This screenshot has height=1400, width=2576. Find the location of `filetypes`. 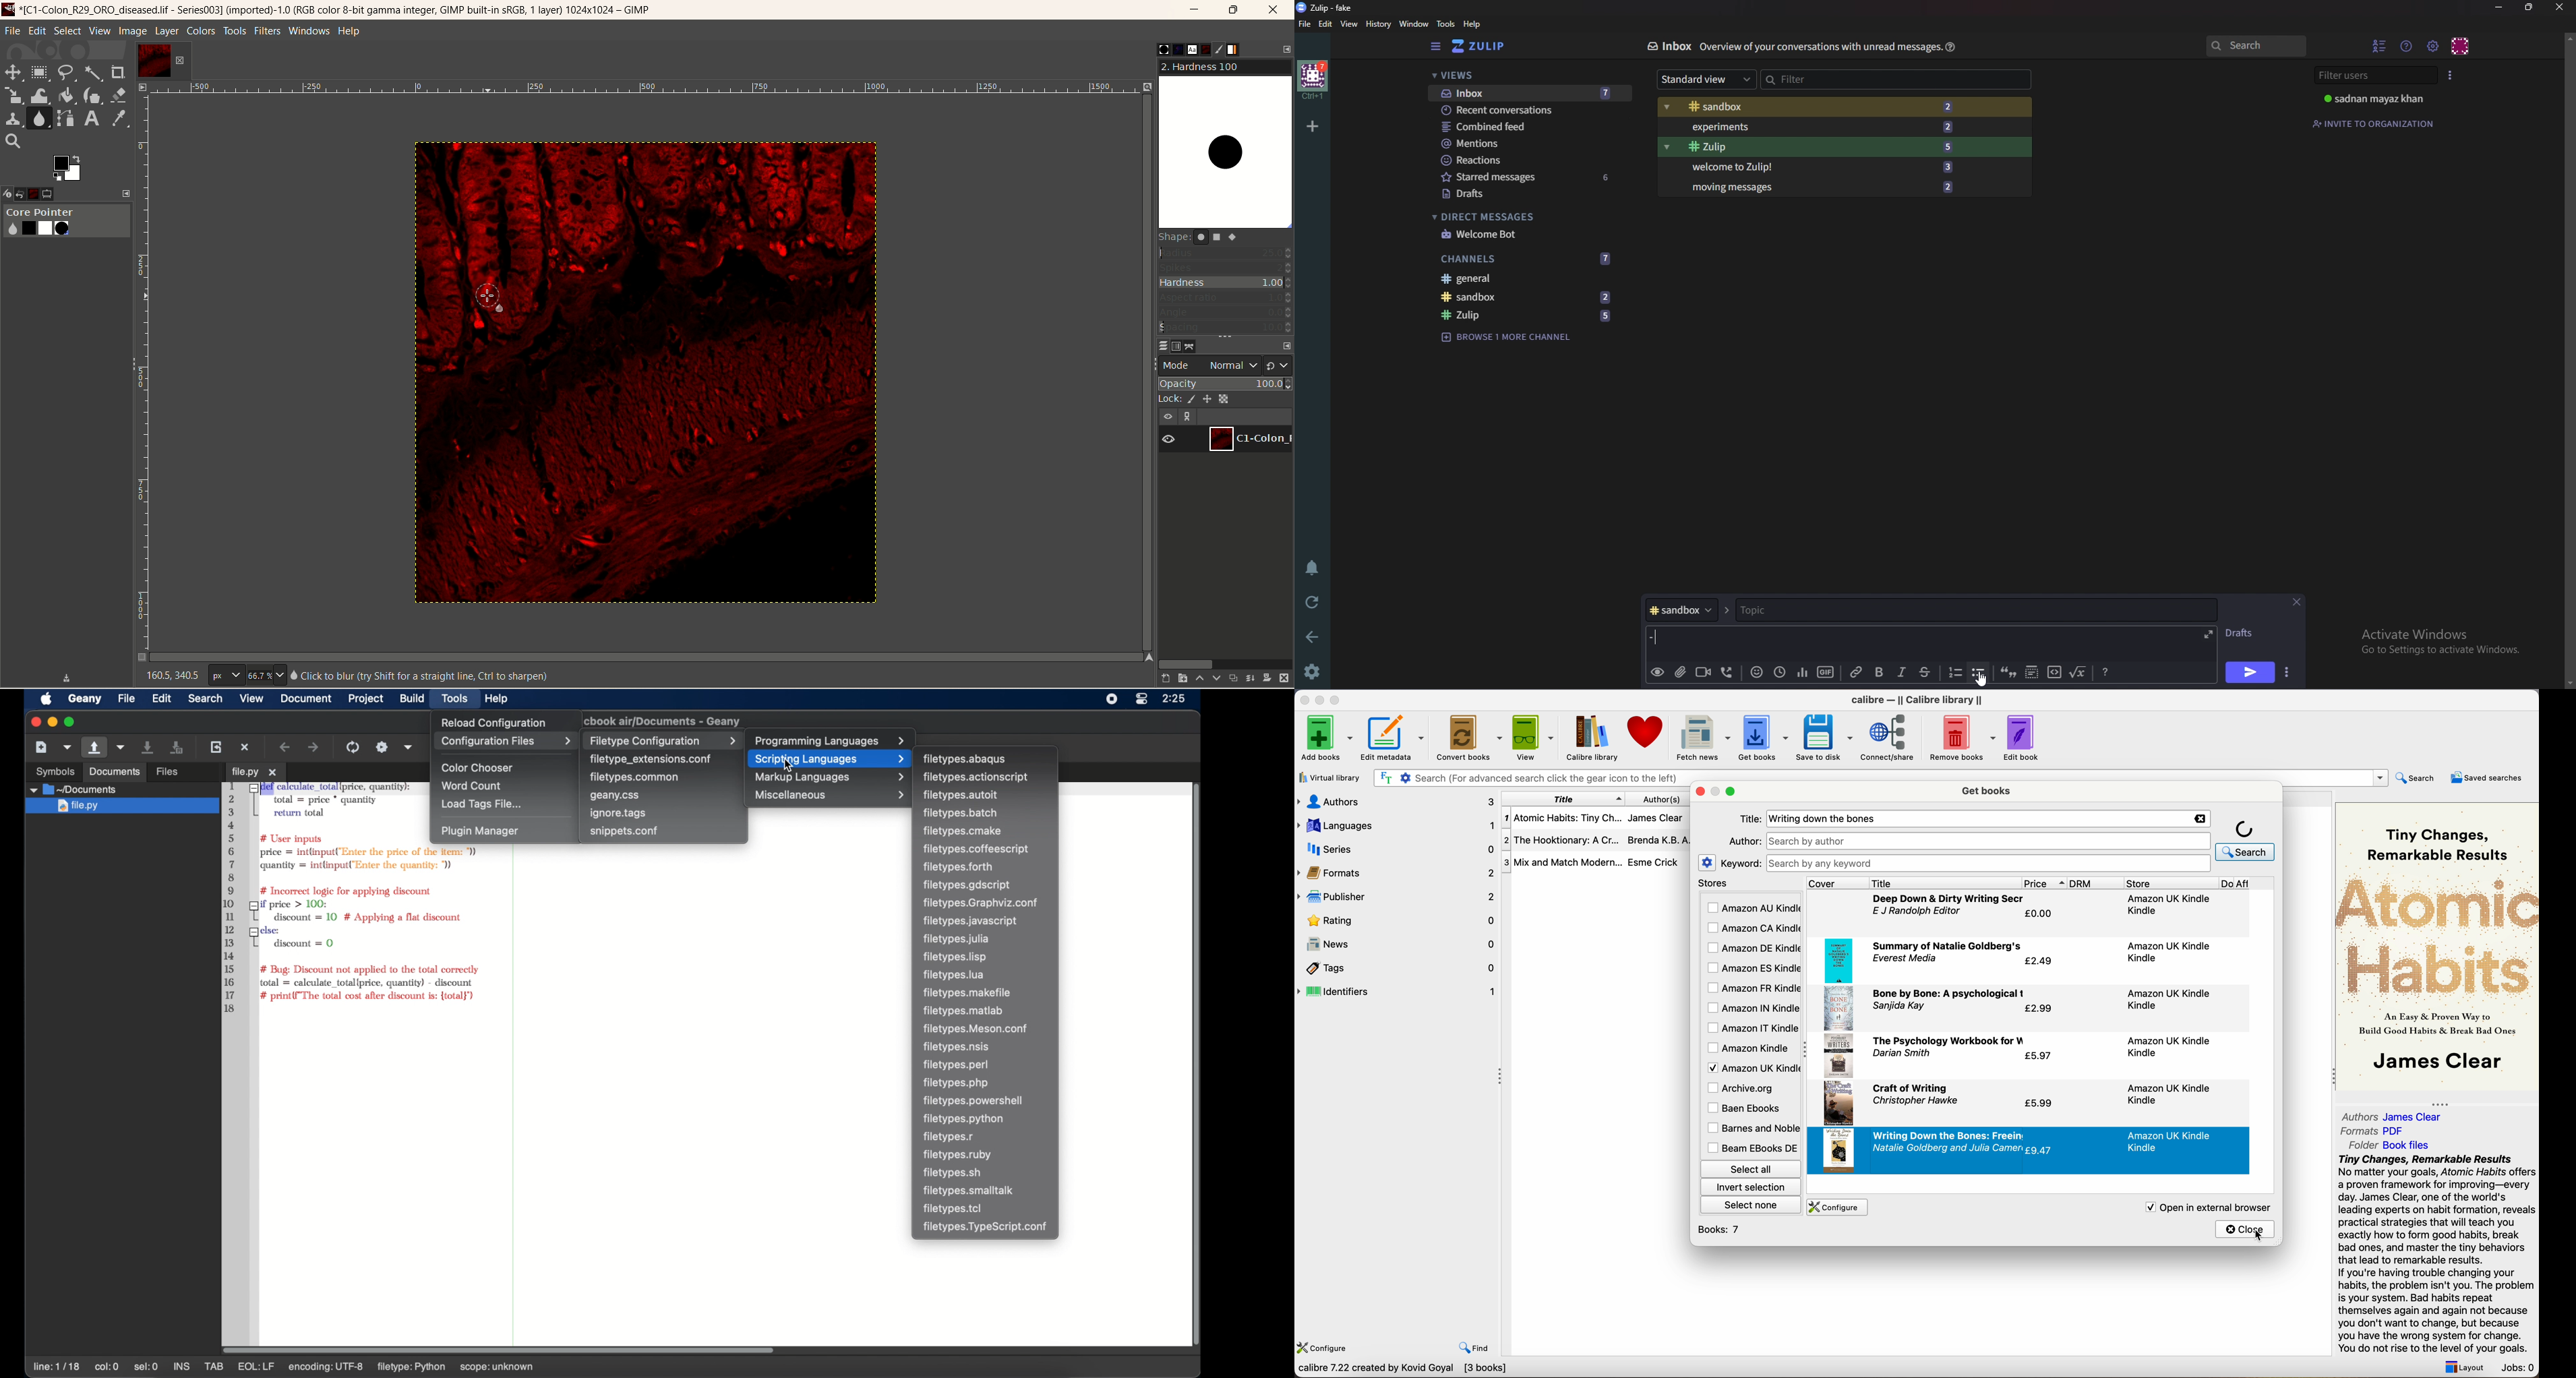

filetypes is located at coordinates (956, 1065).